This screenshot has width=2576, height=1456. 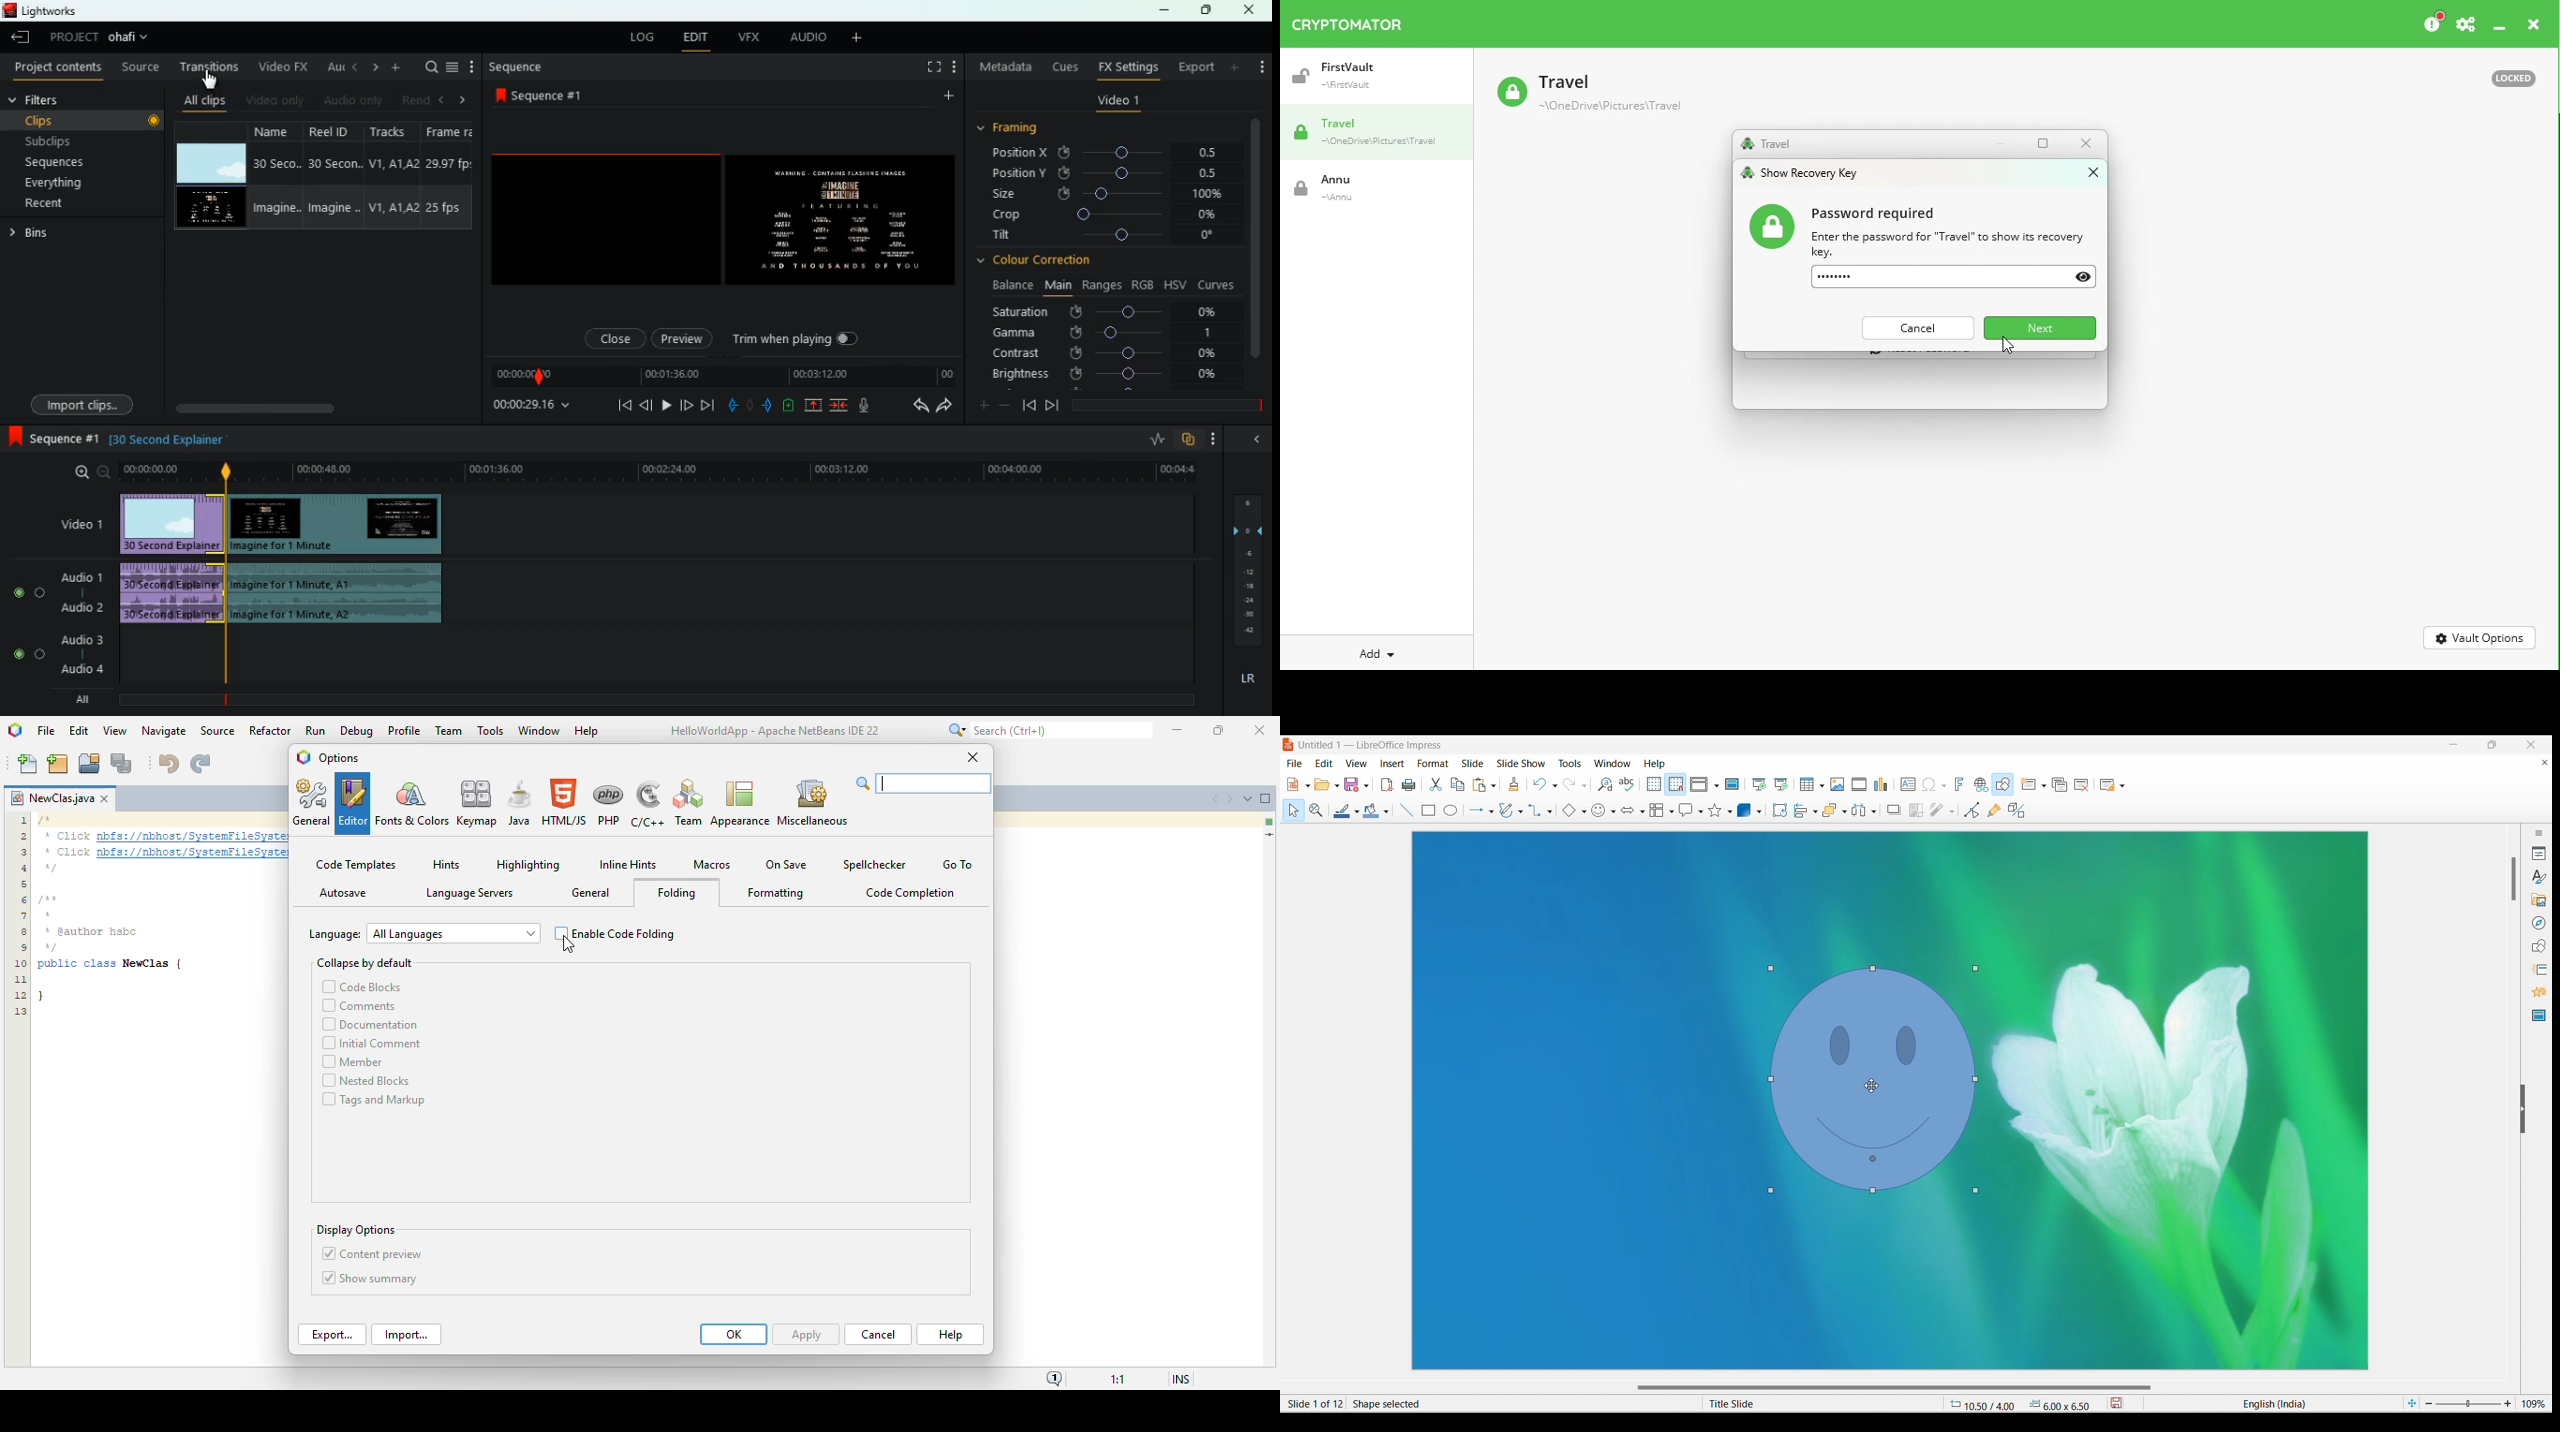 I want to click on back, so click(x=646, y=405).